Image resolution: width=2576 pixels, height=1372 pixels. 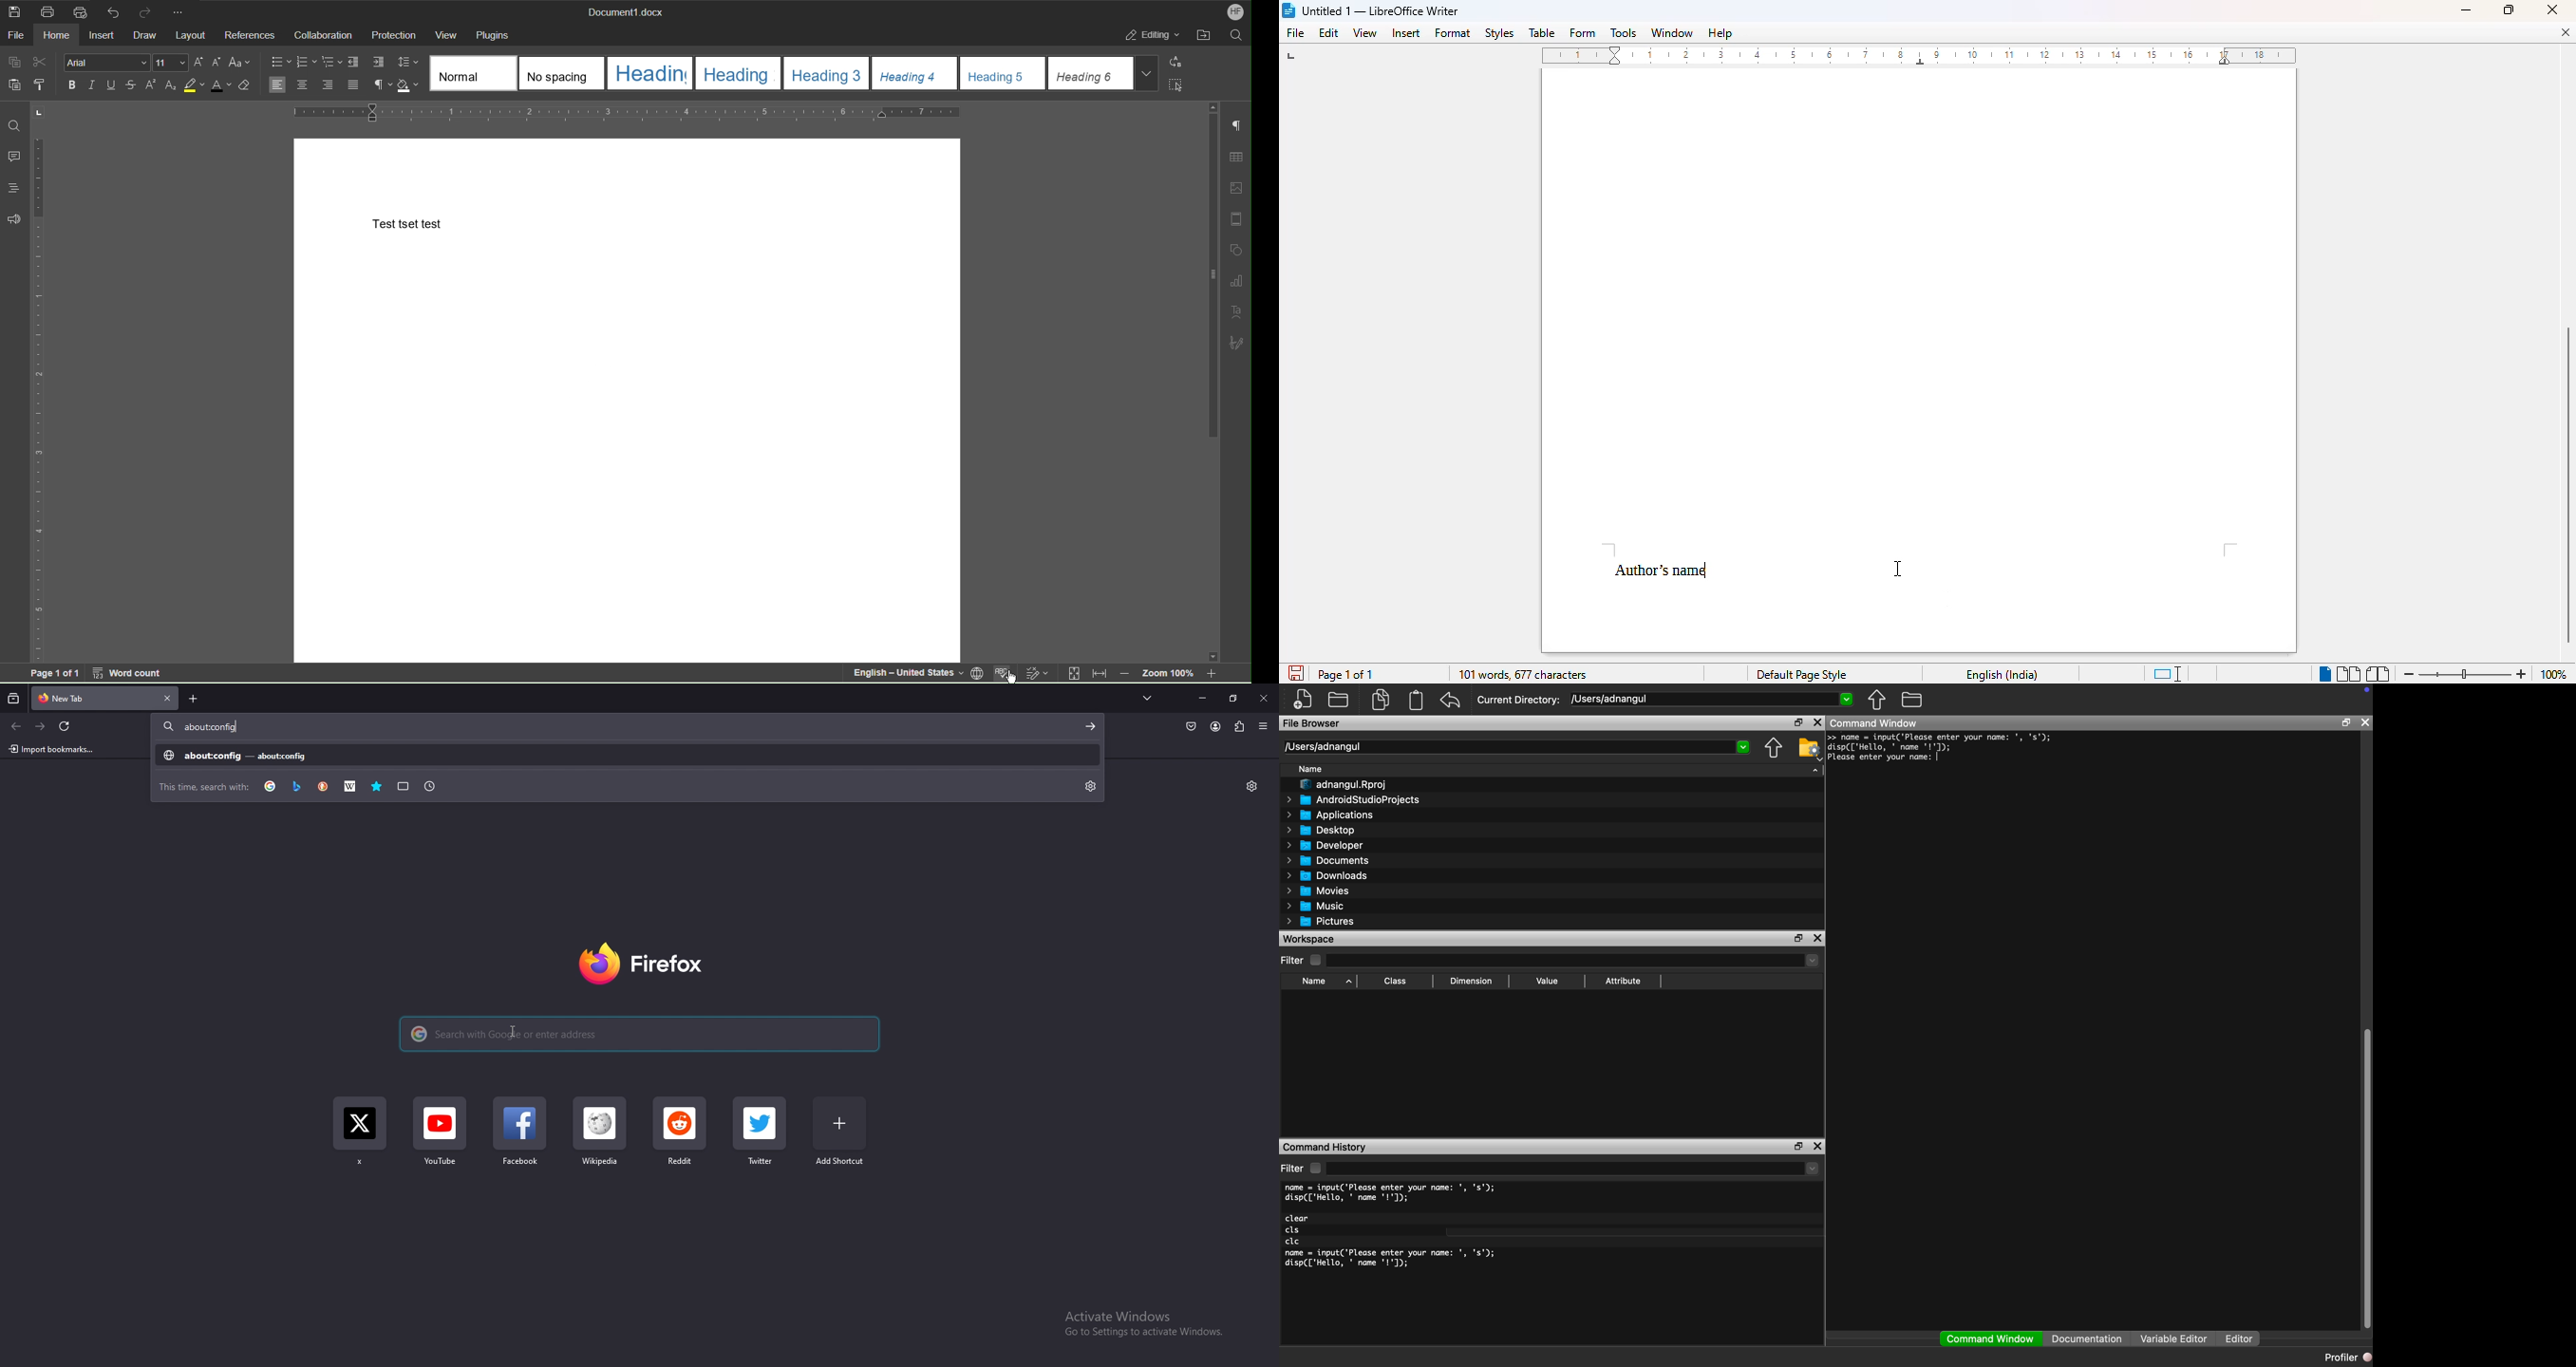 I want to click on zoom out, so click(x=2409, y=673).